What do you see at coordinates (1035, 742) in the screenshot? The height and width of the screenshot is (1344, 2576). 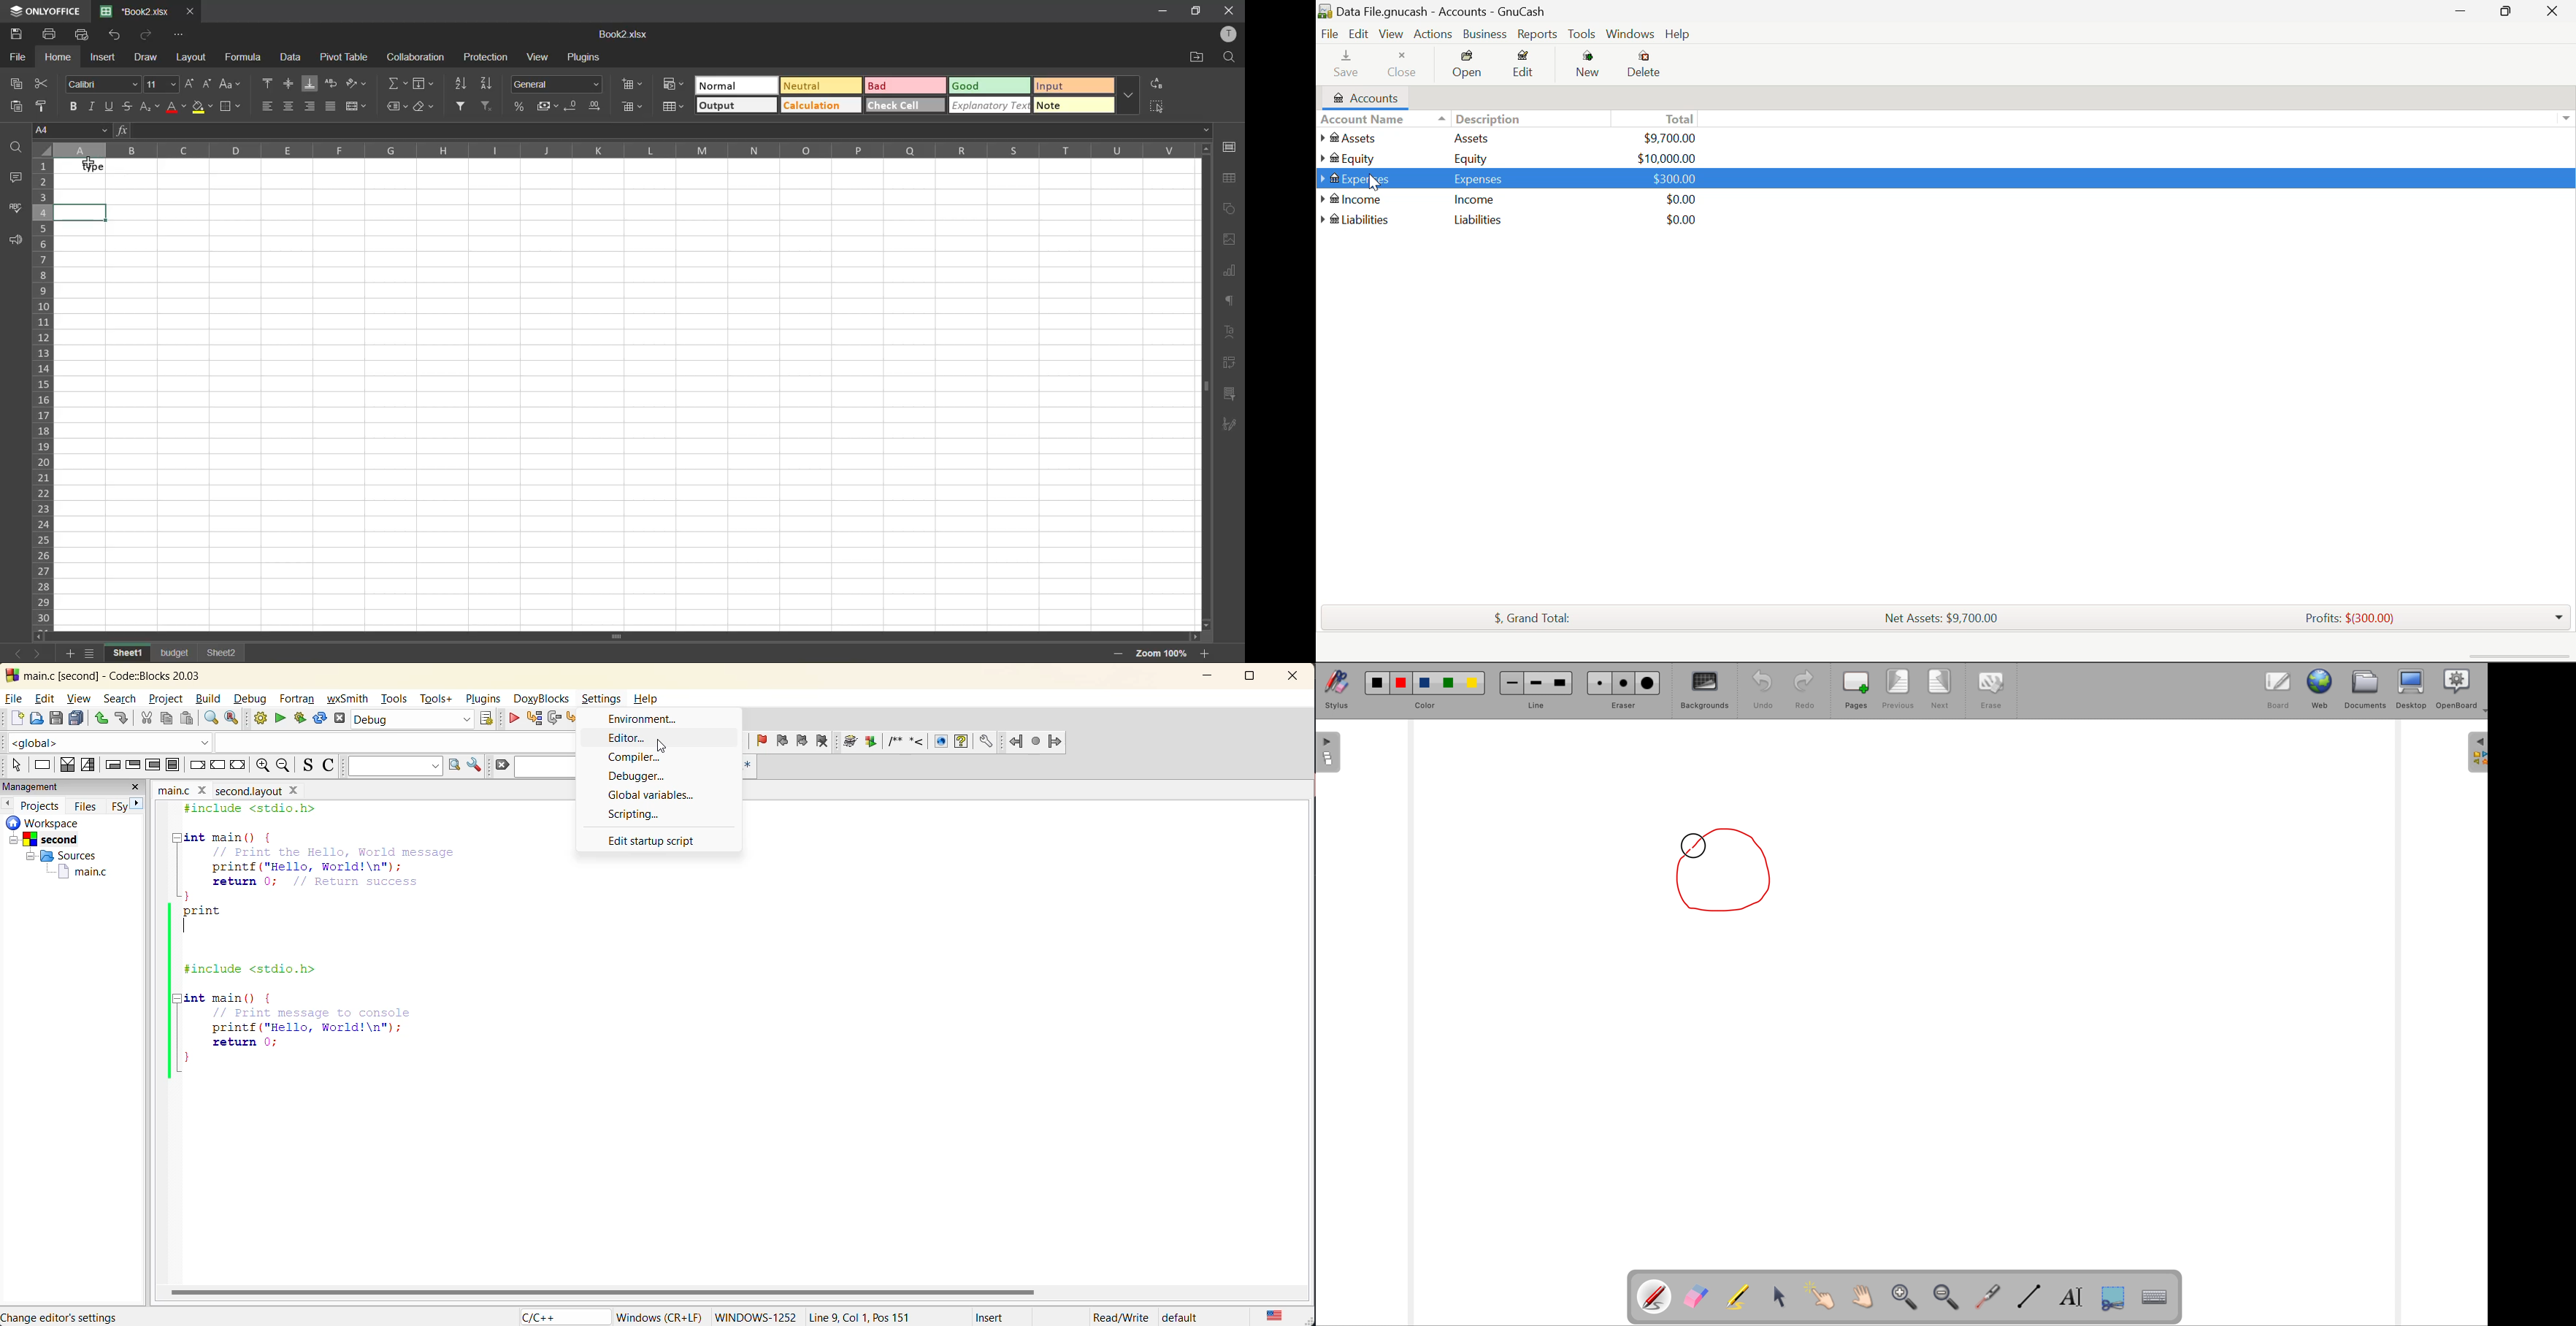 I see `last jump` at bounding box center [1035, 742].